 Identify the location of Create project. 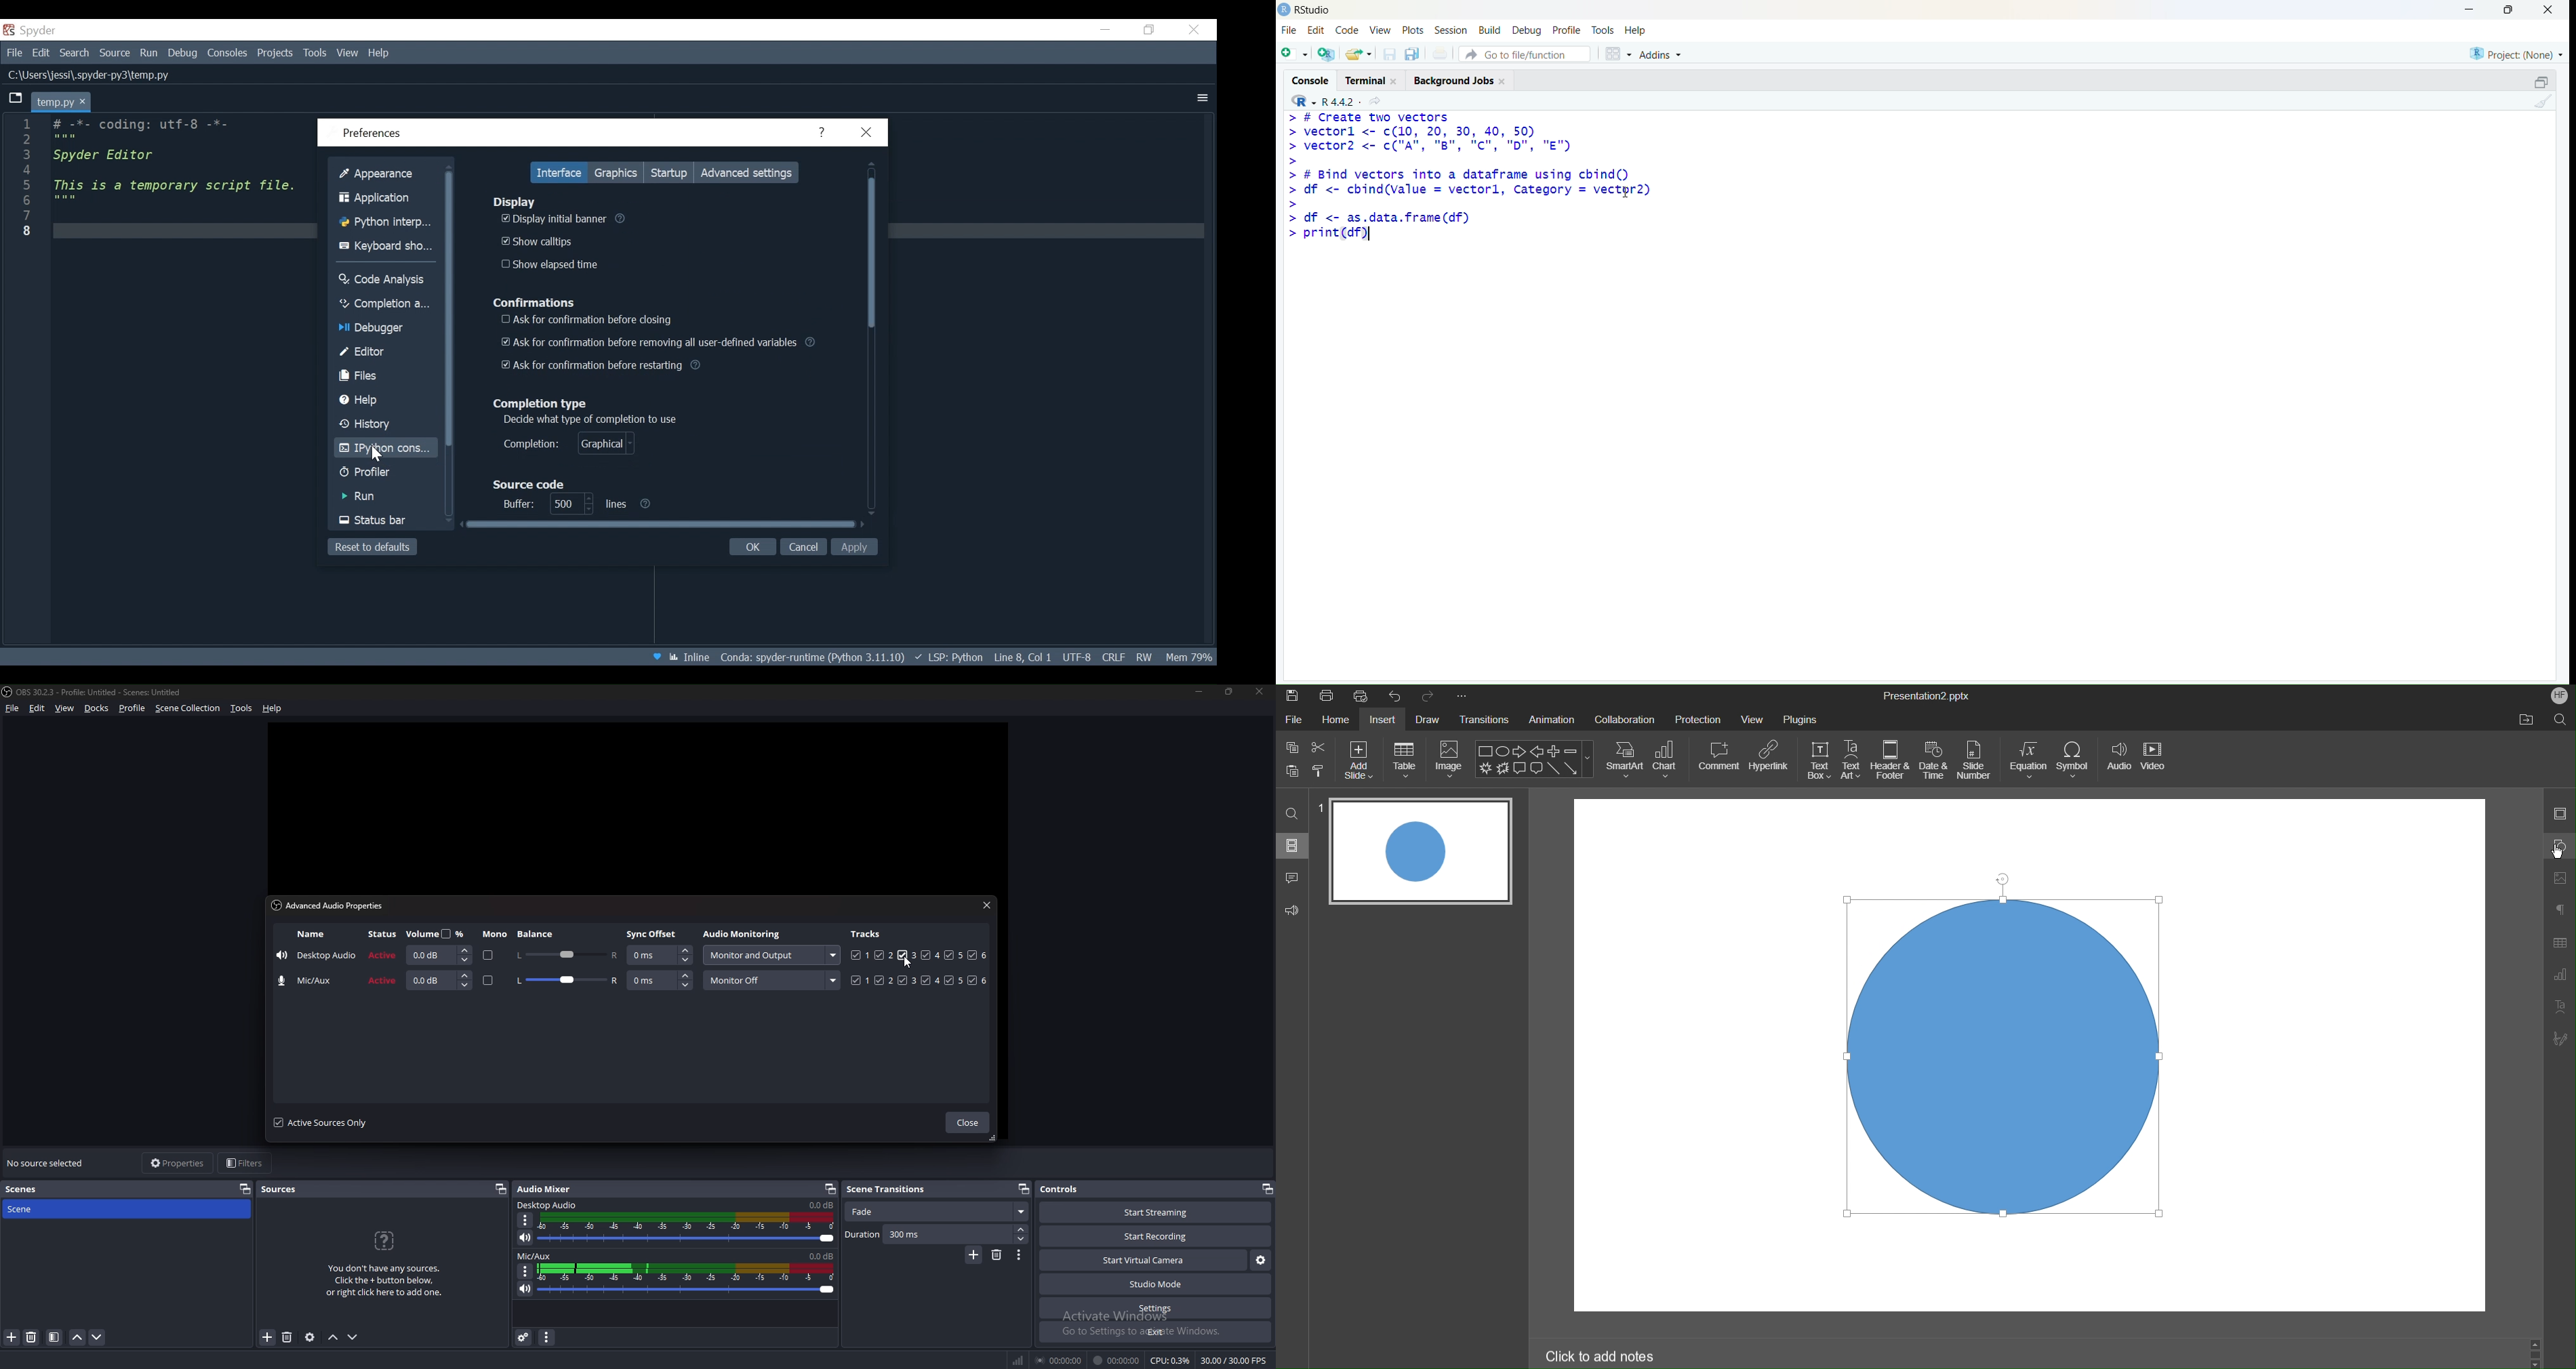
(1327, 54).